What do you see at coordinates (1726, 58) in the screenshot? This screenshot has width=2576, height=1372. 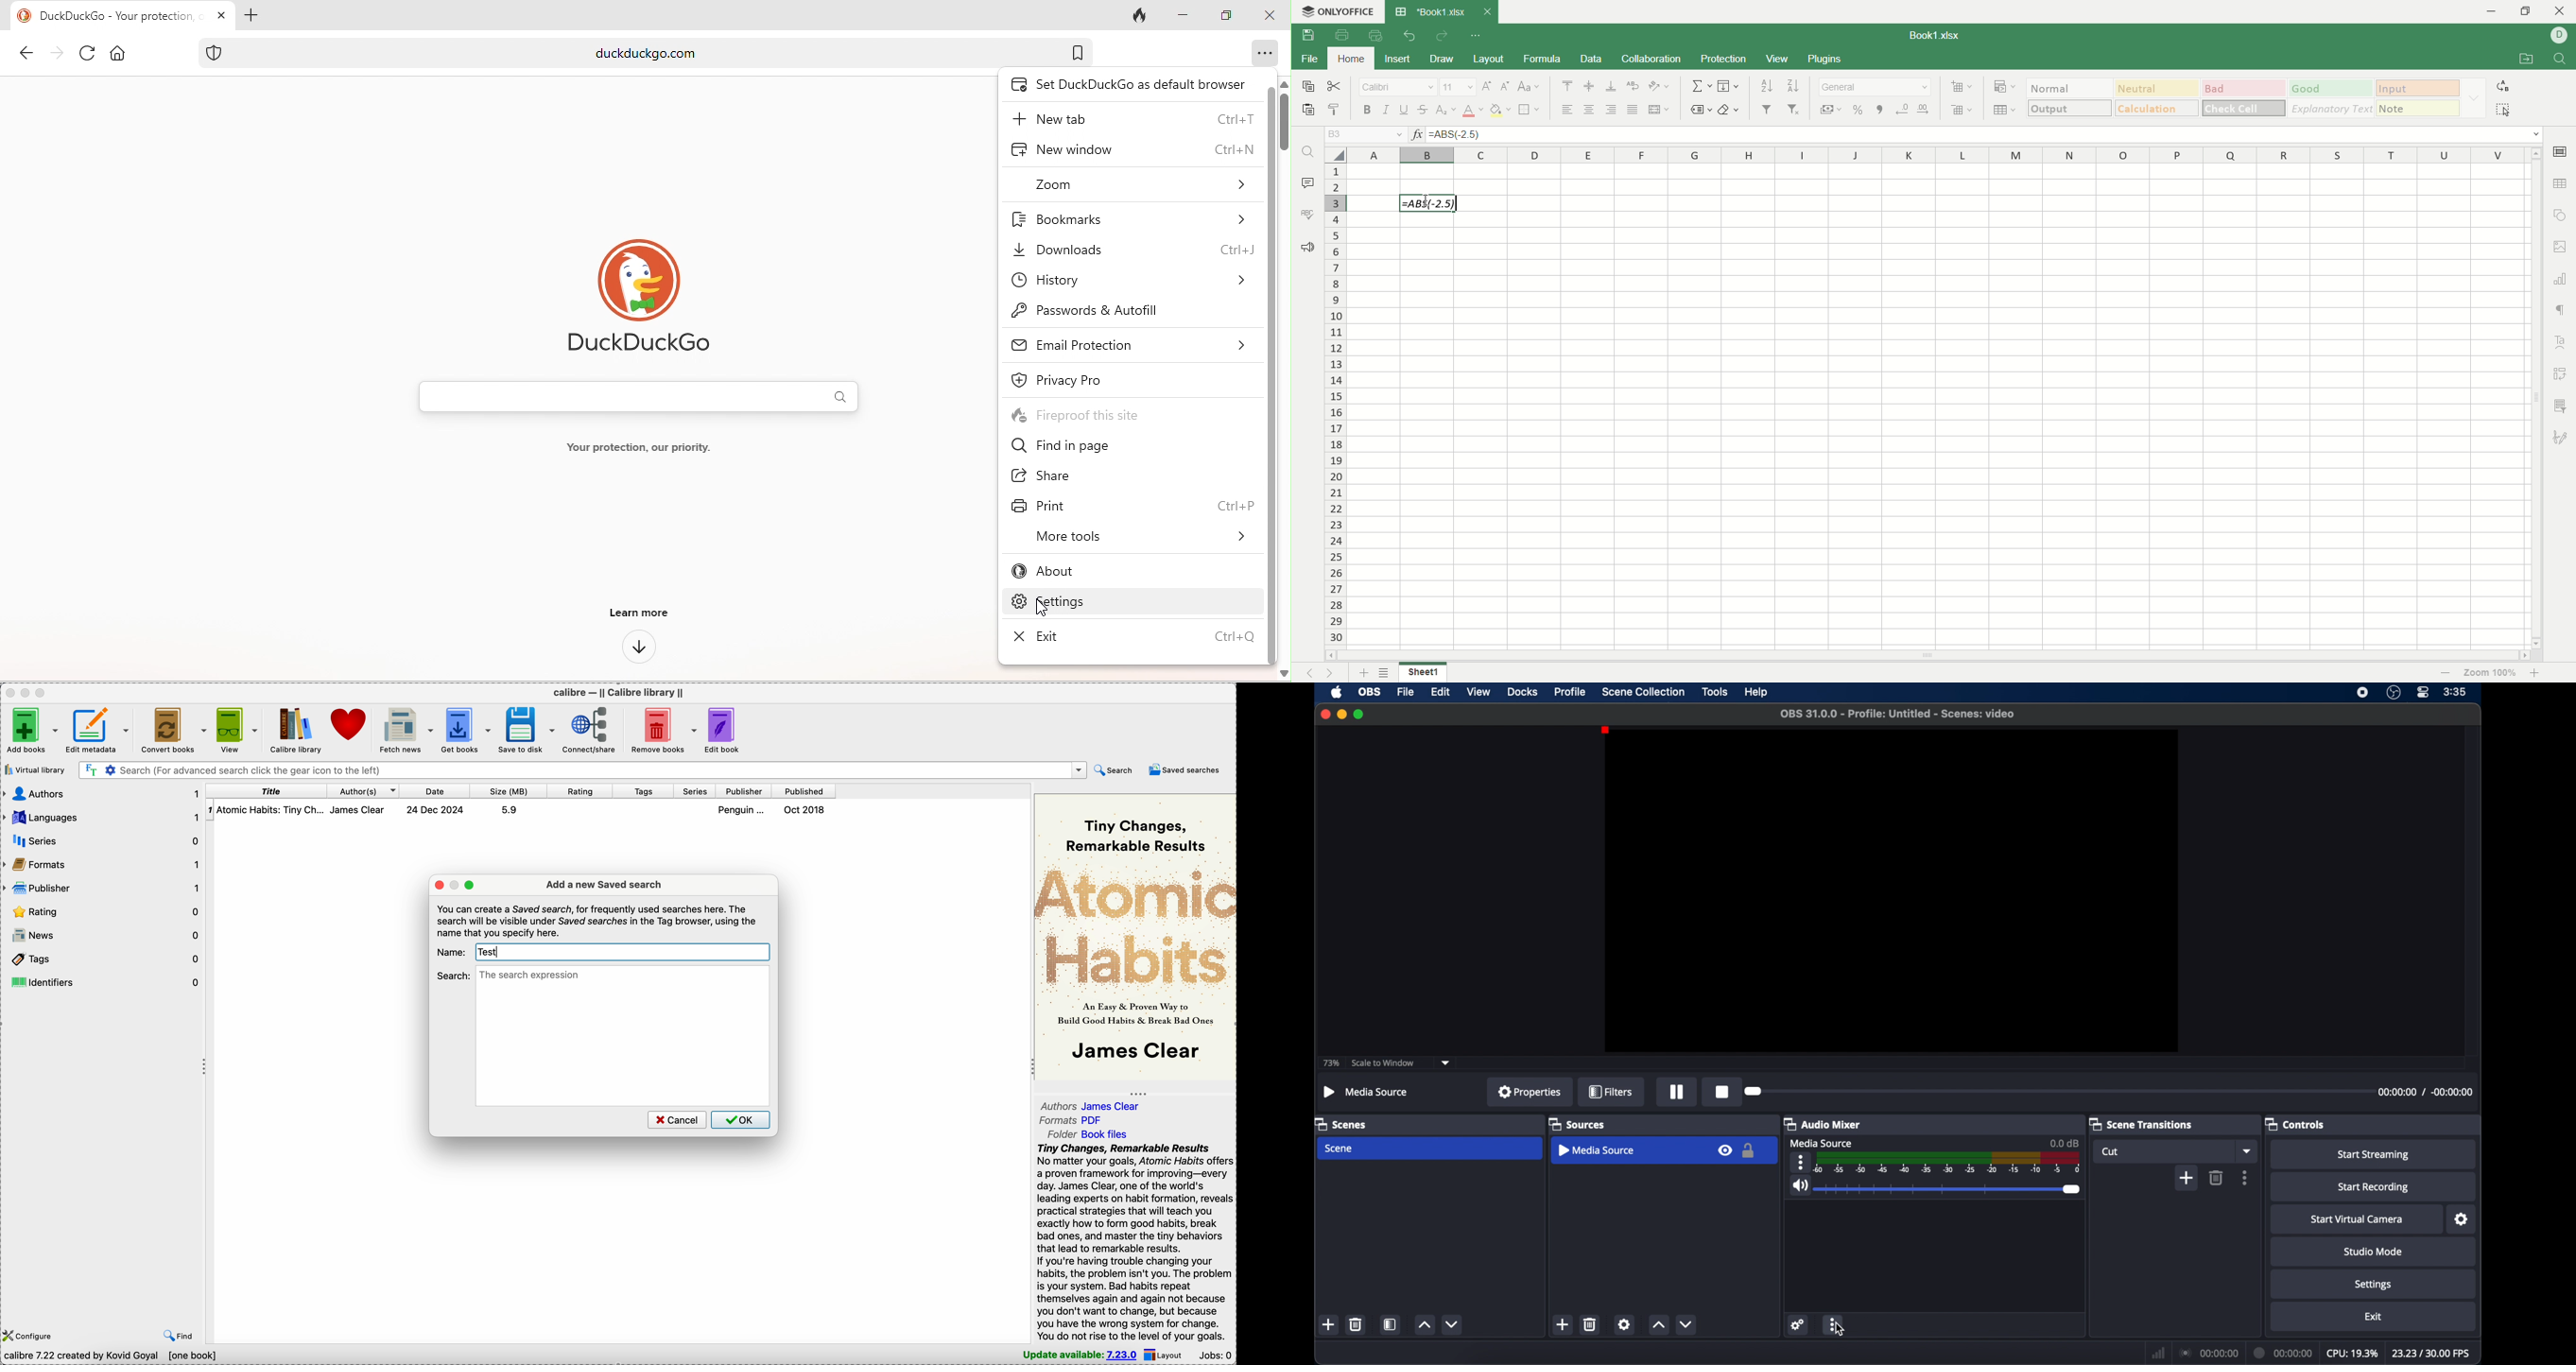 I see `protection` at bounding box center [1726, 58].